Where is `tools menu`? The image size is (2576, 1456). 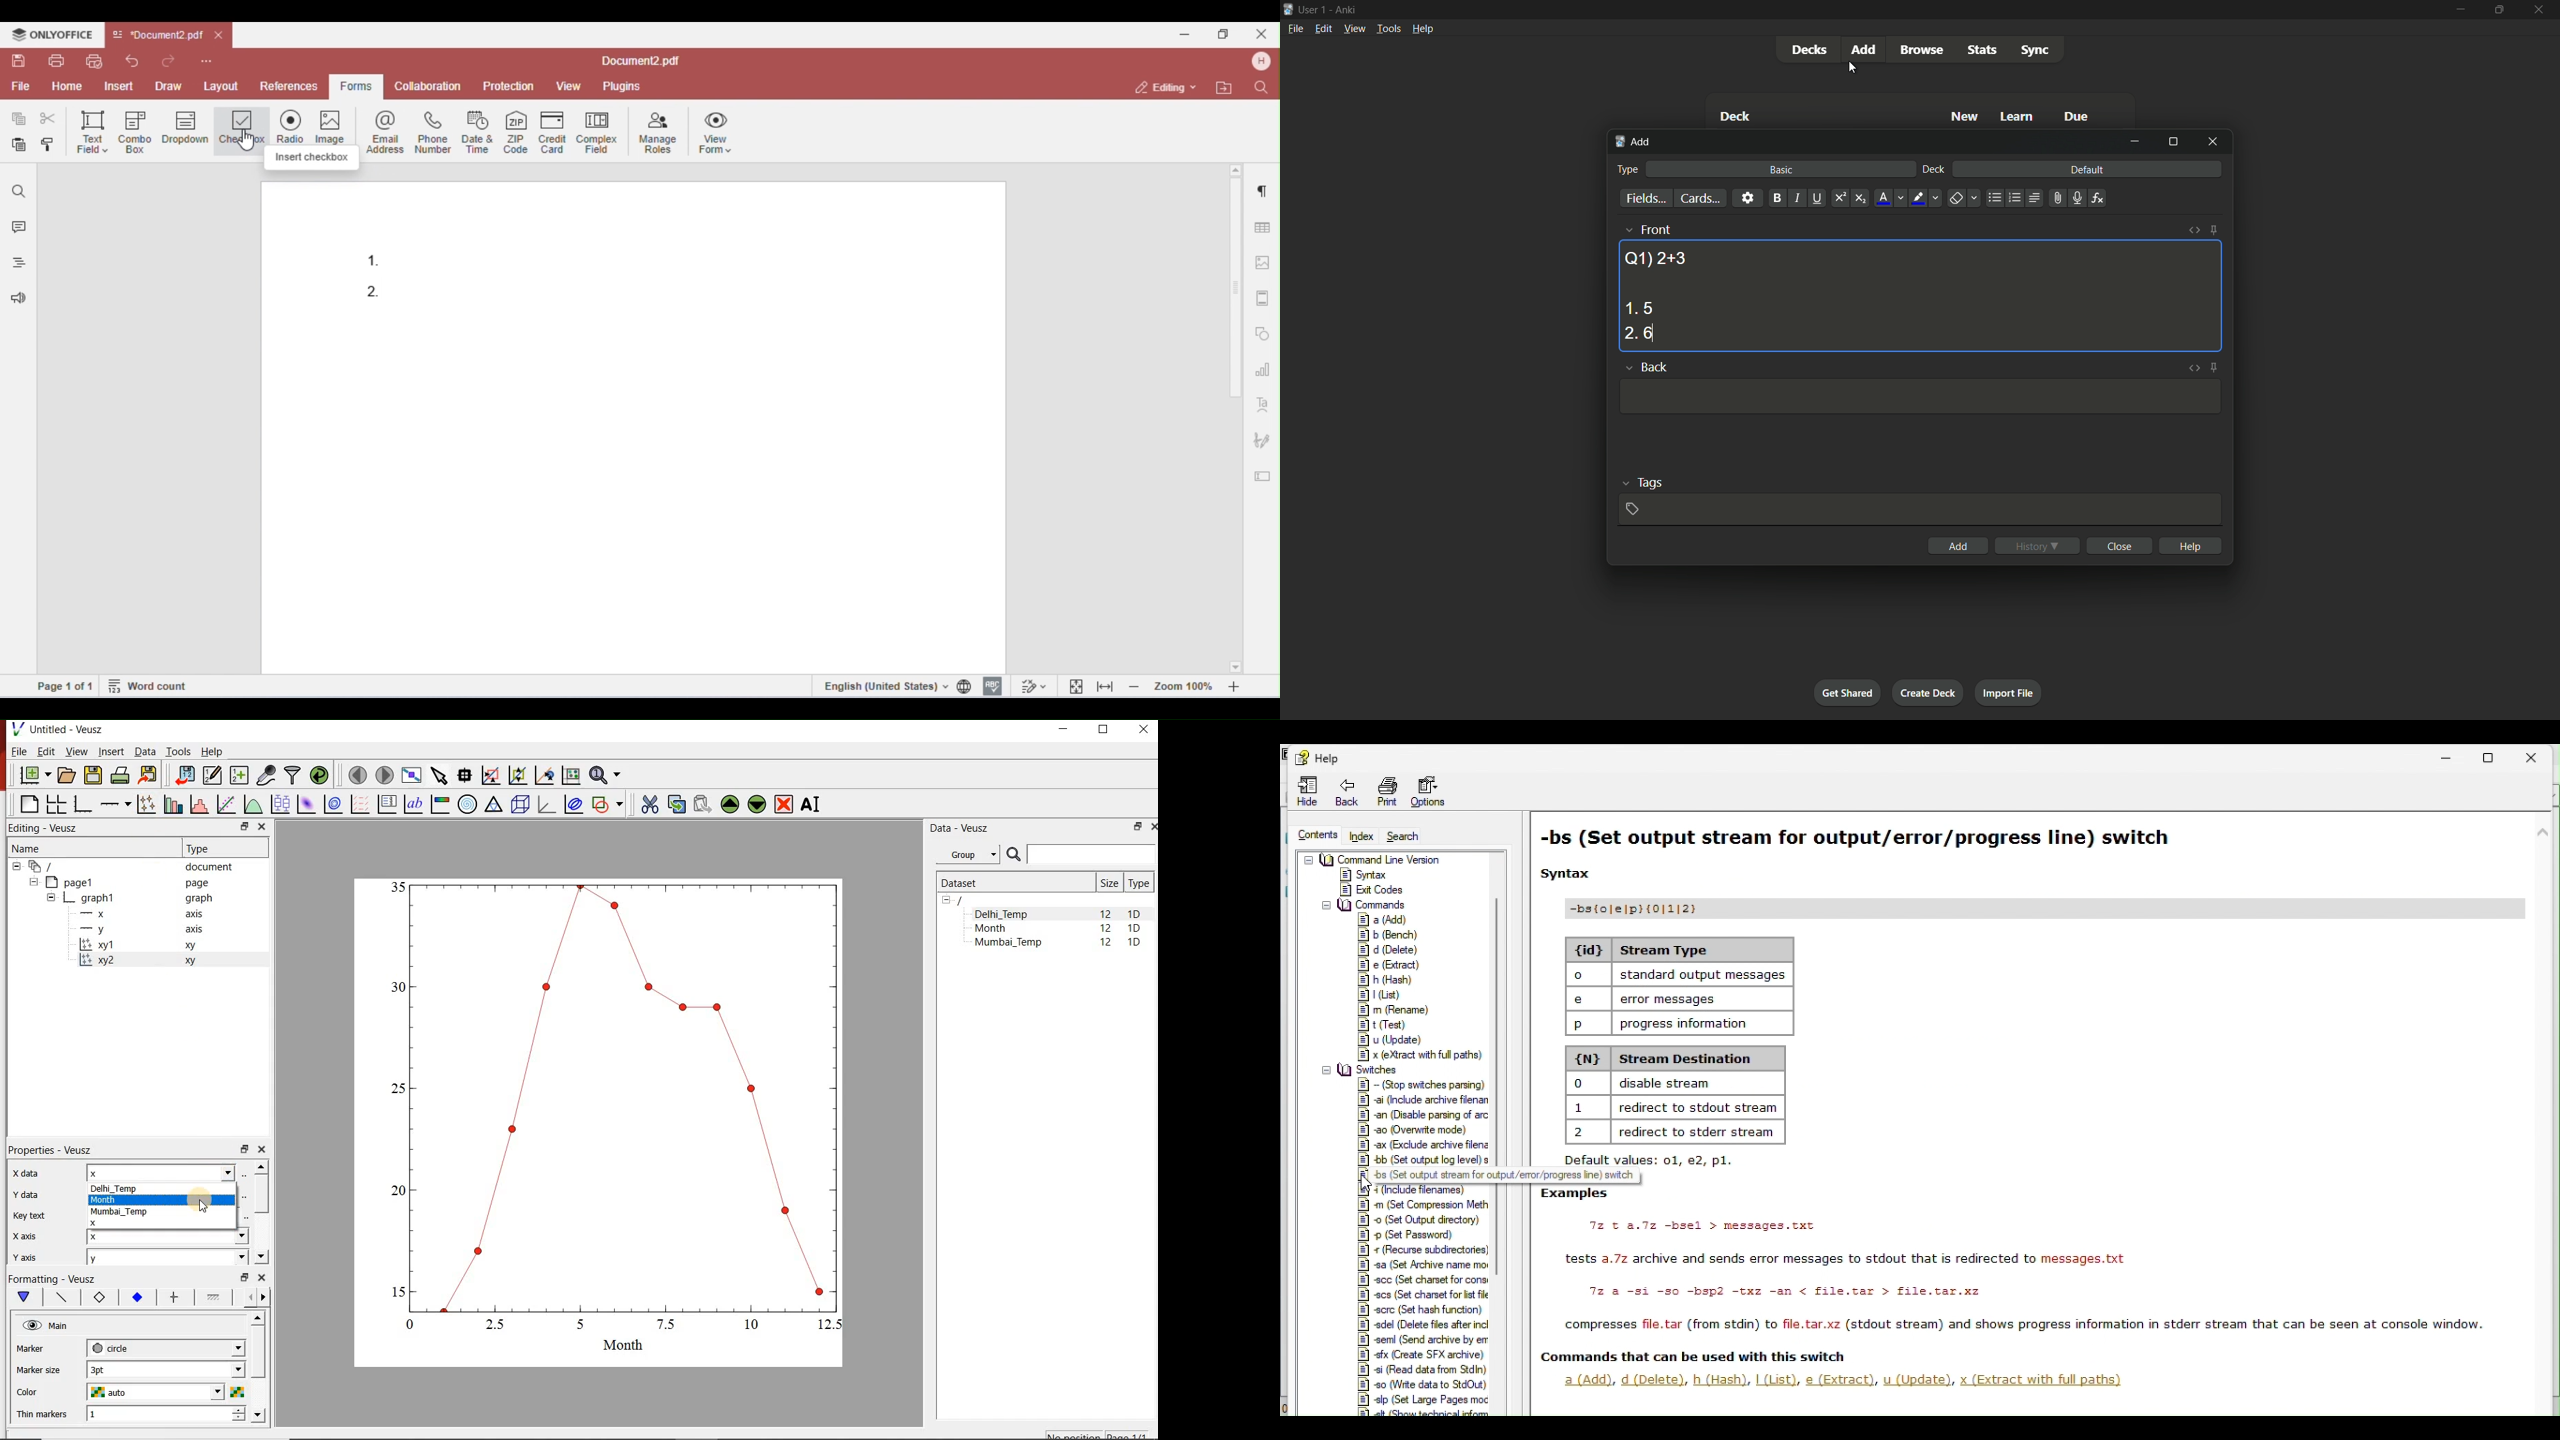
tools menu is located at coordinates (1388, 28).